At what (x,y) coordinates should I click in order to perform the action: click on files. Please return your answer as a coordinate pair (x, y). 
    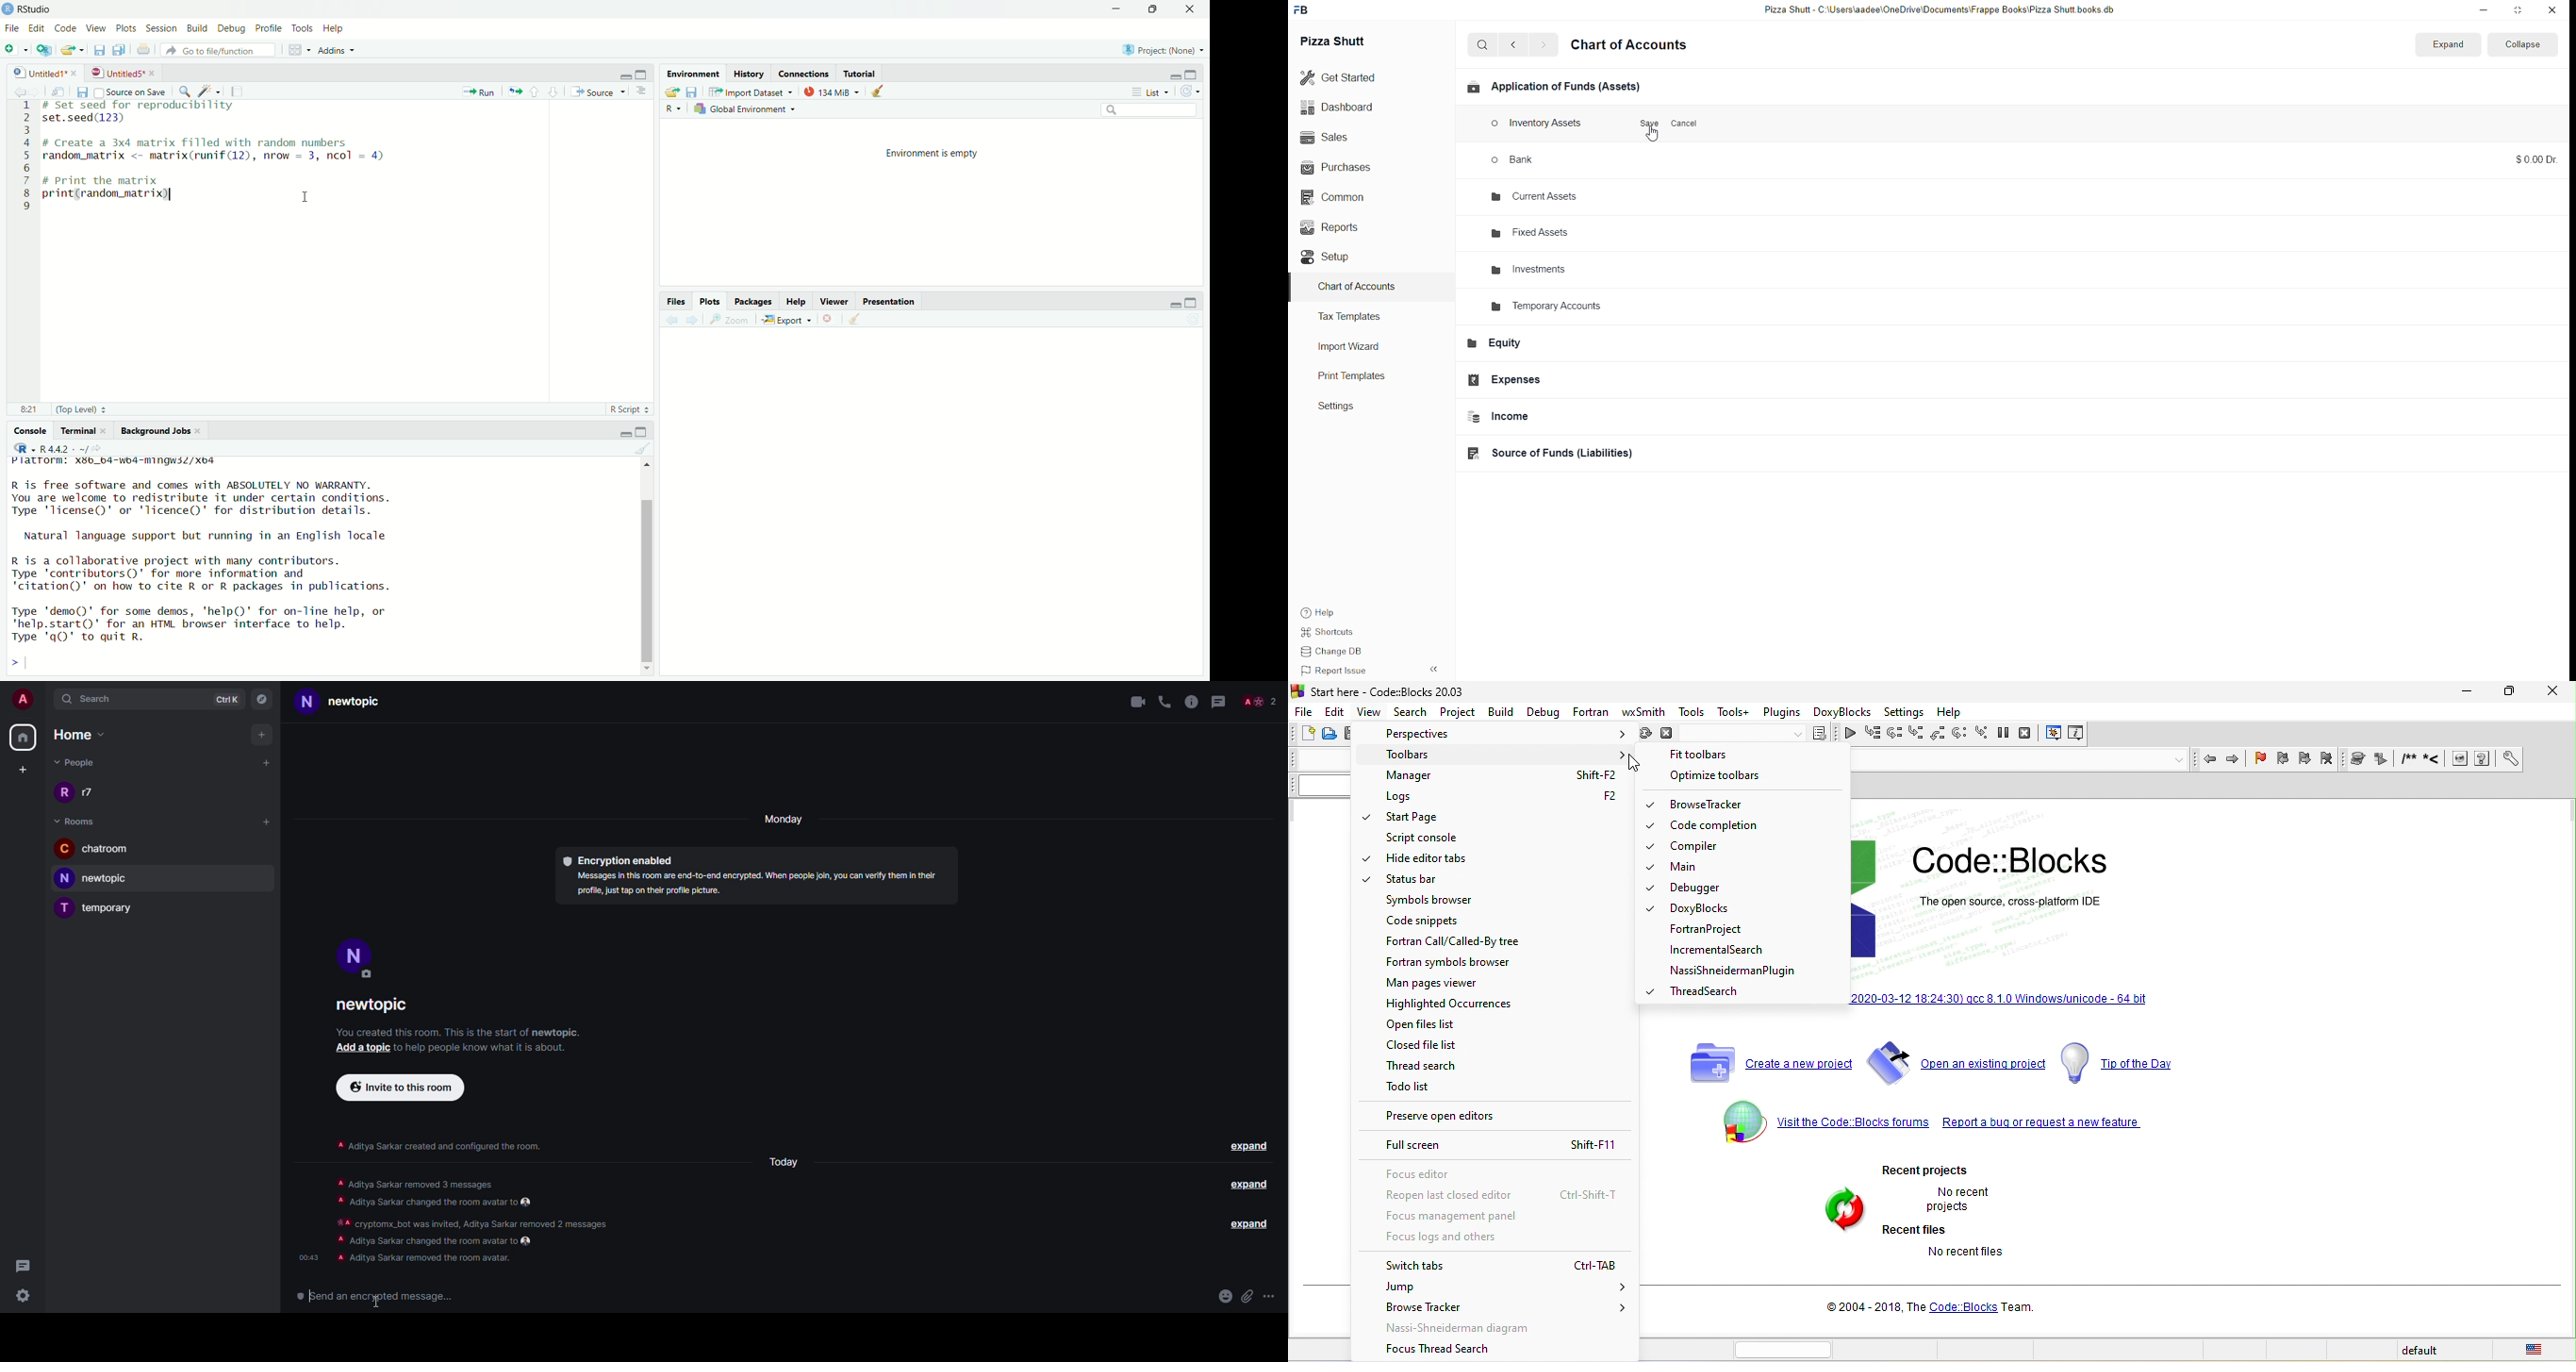
    Looking at the image, I should click on (96, 50).